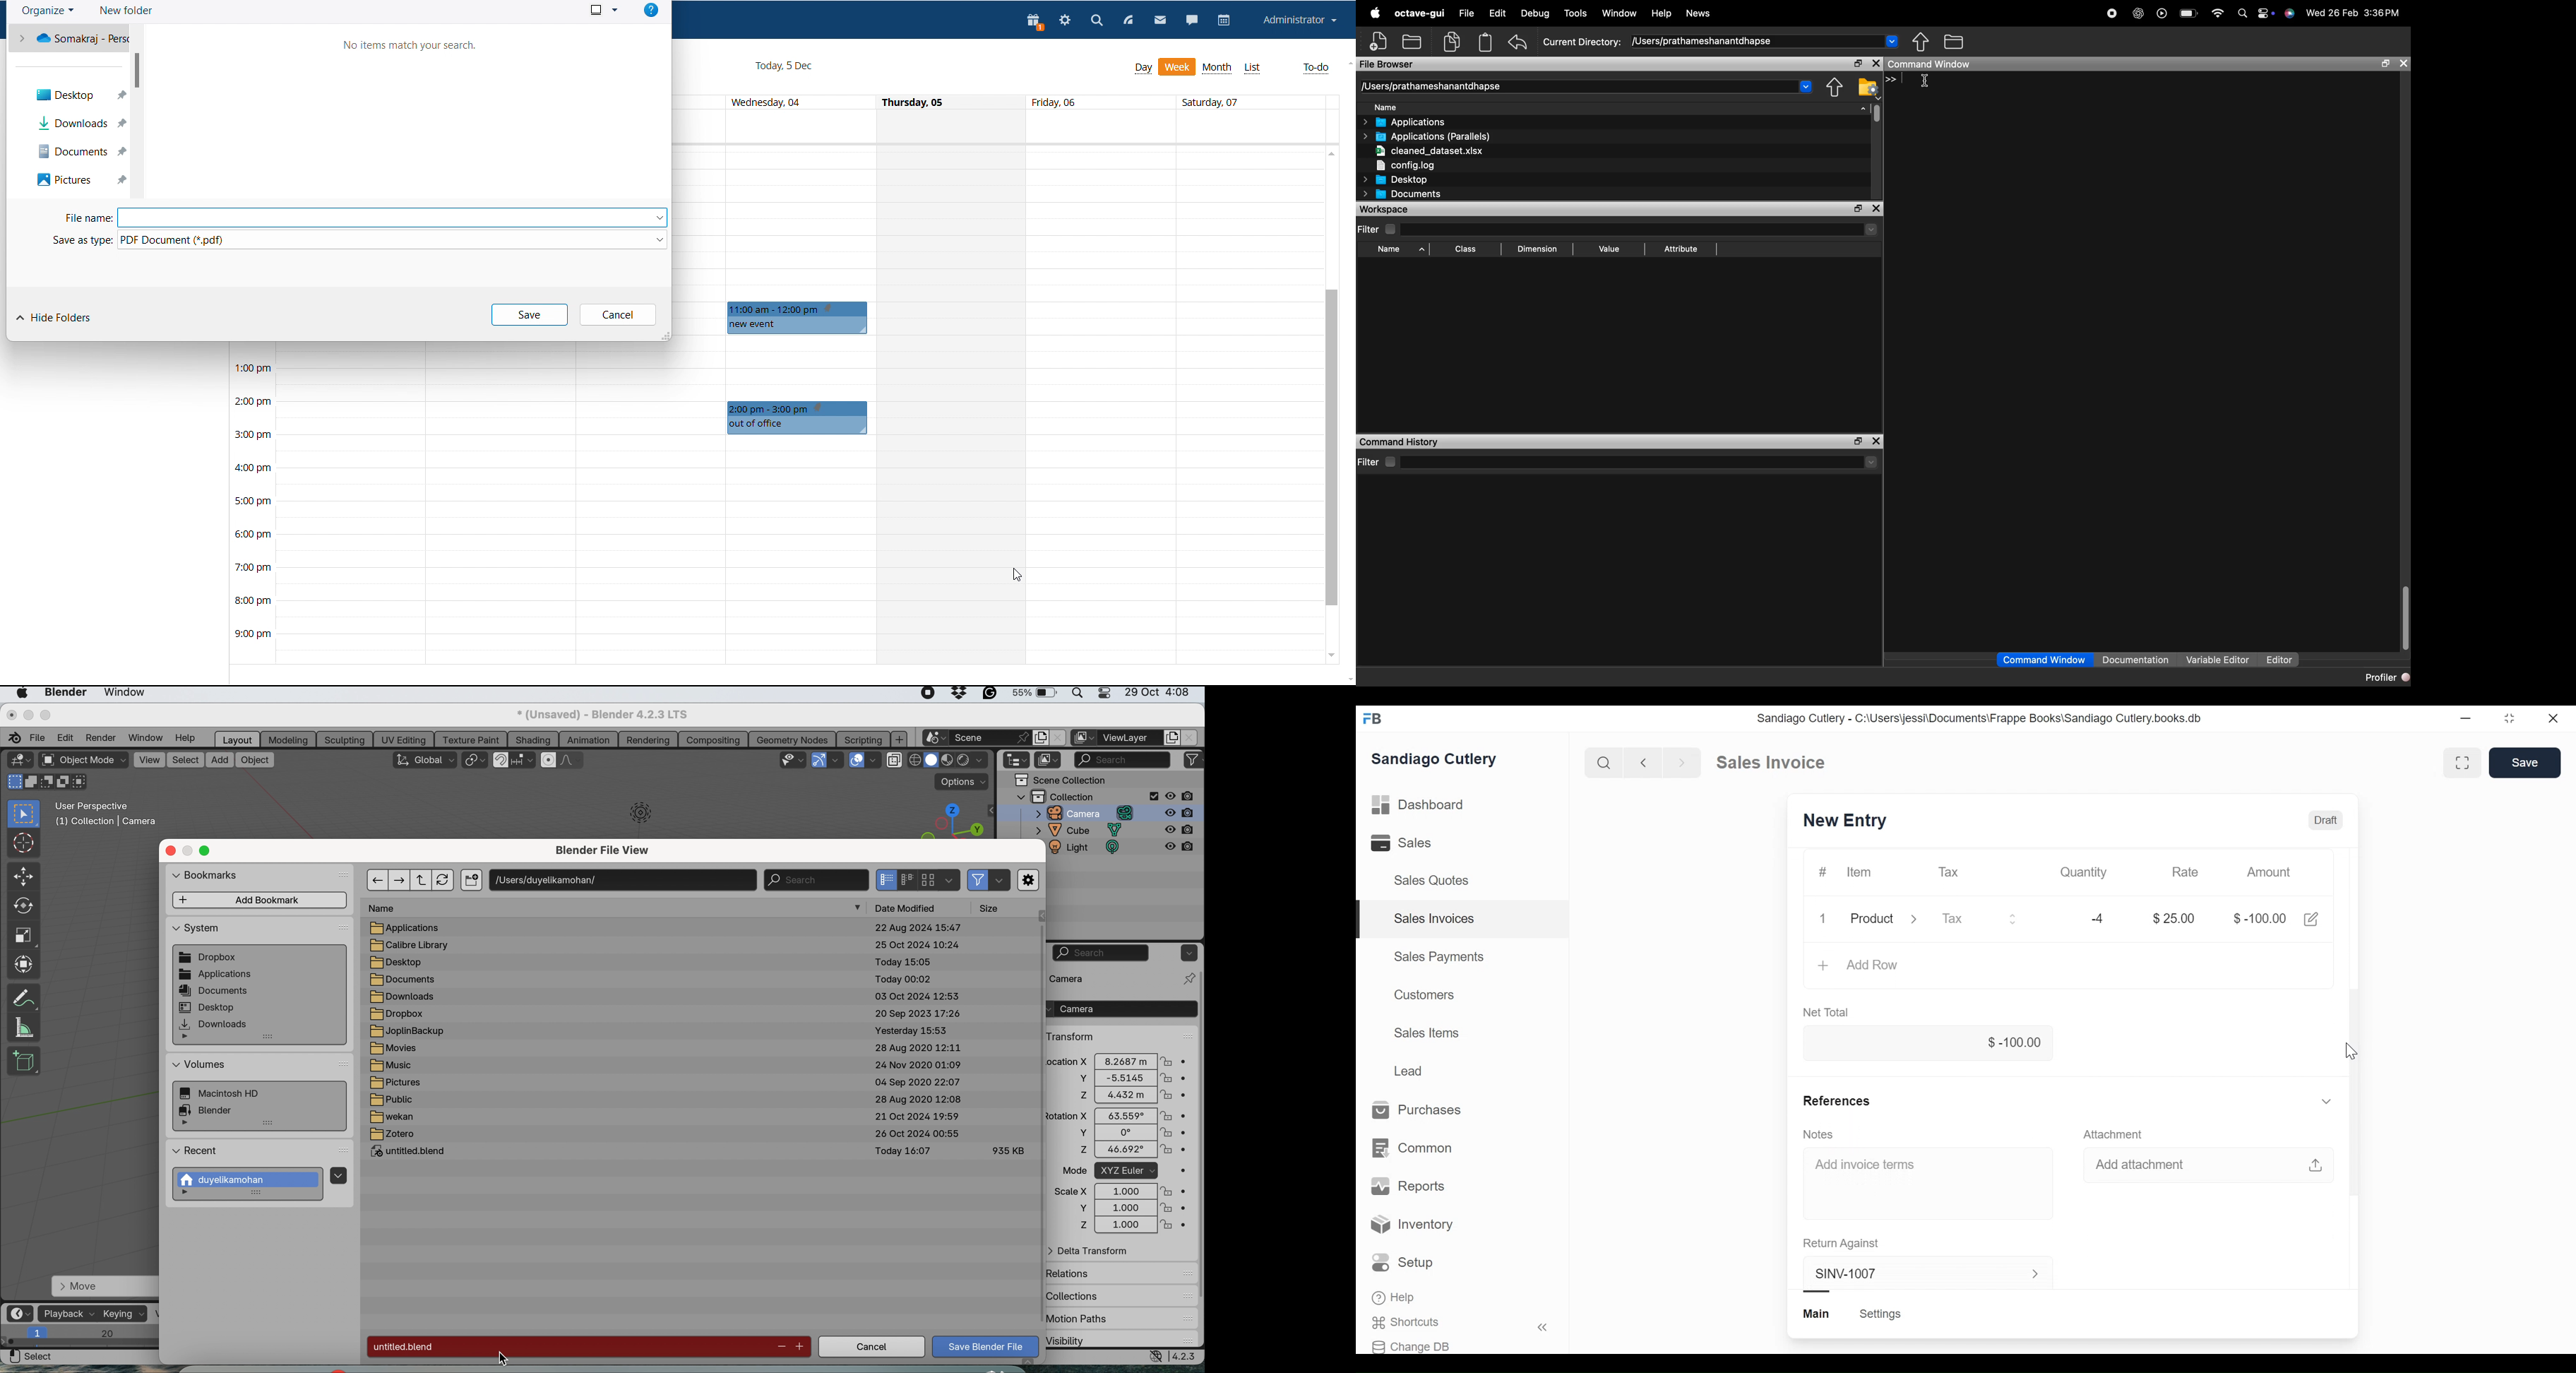 This screenshot has width=2576, height=1400. What do you see at coordinates (1409, 1069) in the screenshot?
I see `Lead` at bounding box center [1409, 1069].